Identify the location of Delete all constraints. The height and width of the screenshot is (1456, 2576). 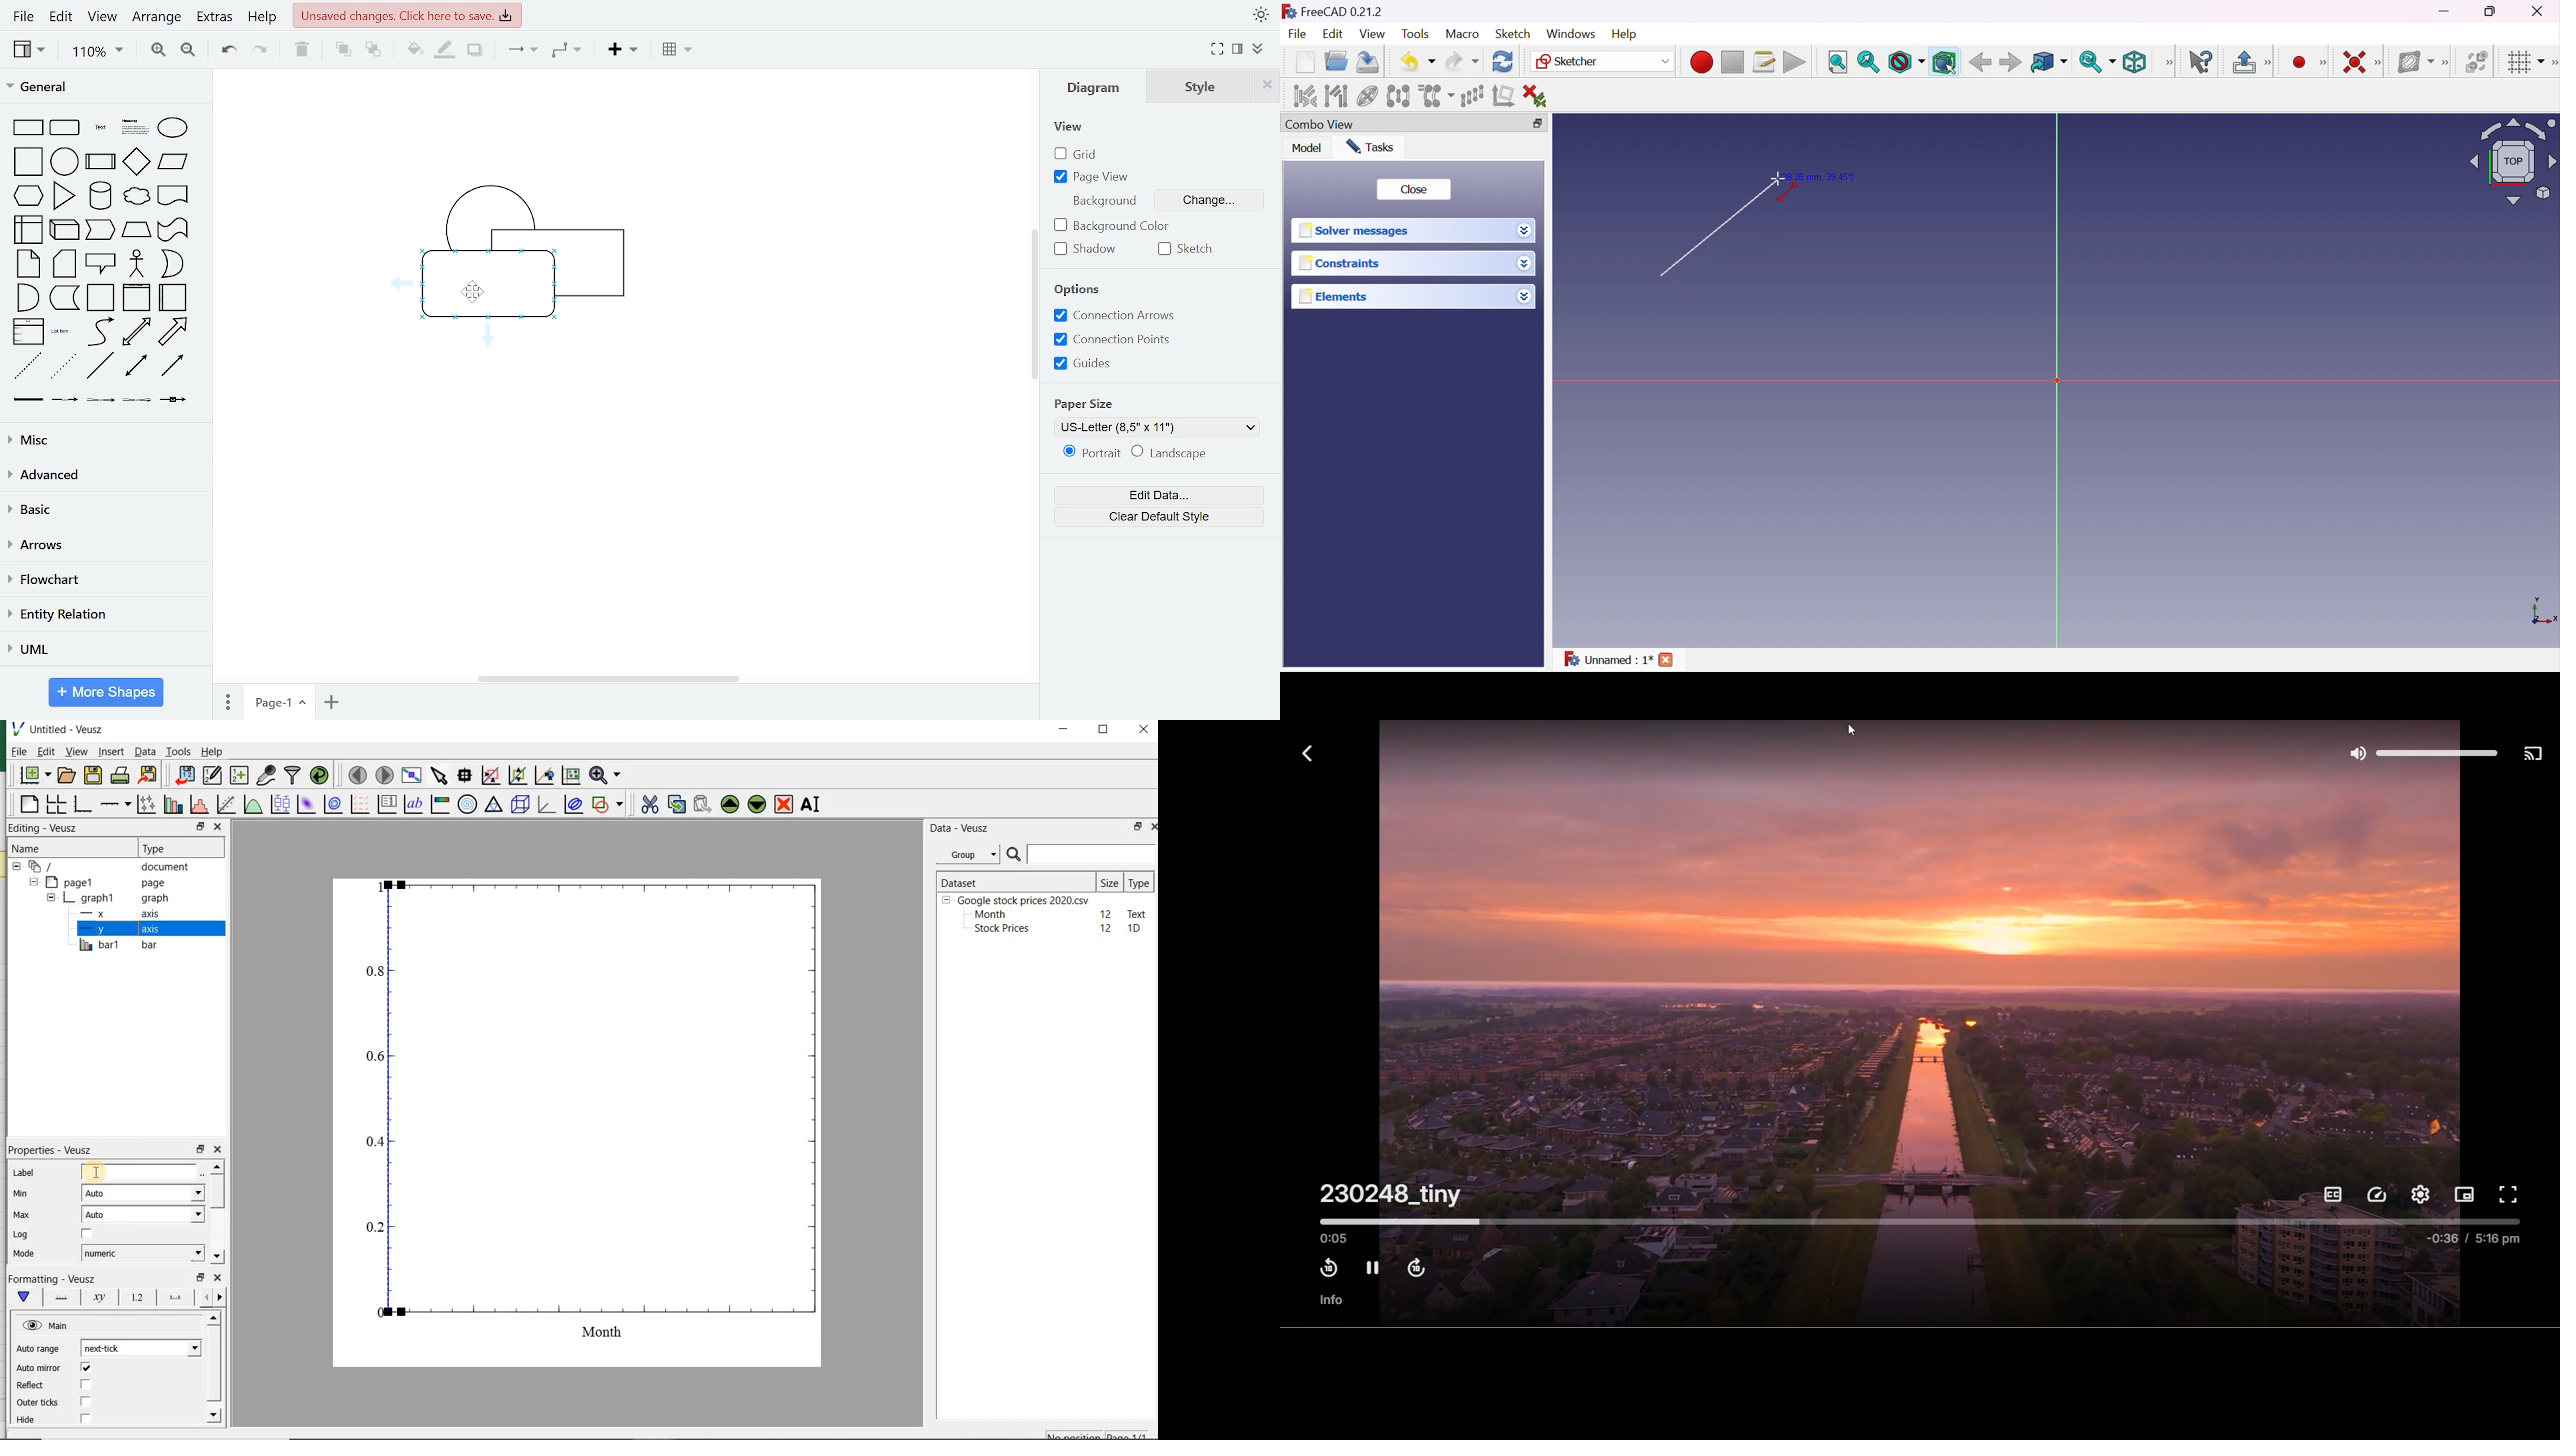
(1539, 95).